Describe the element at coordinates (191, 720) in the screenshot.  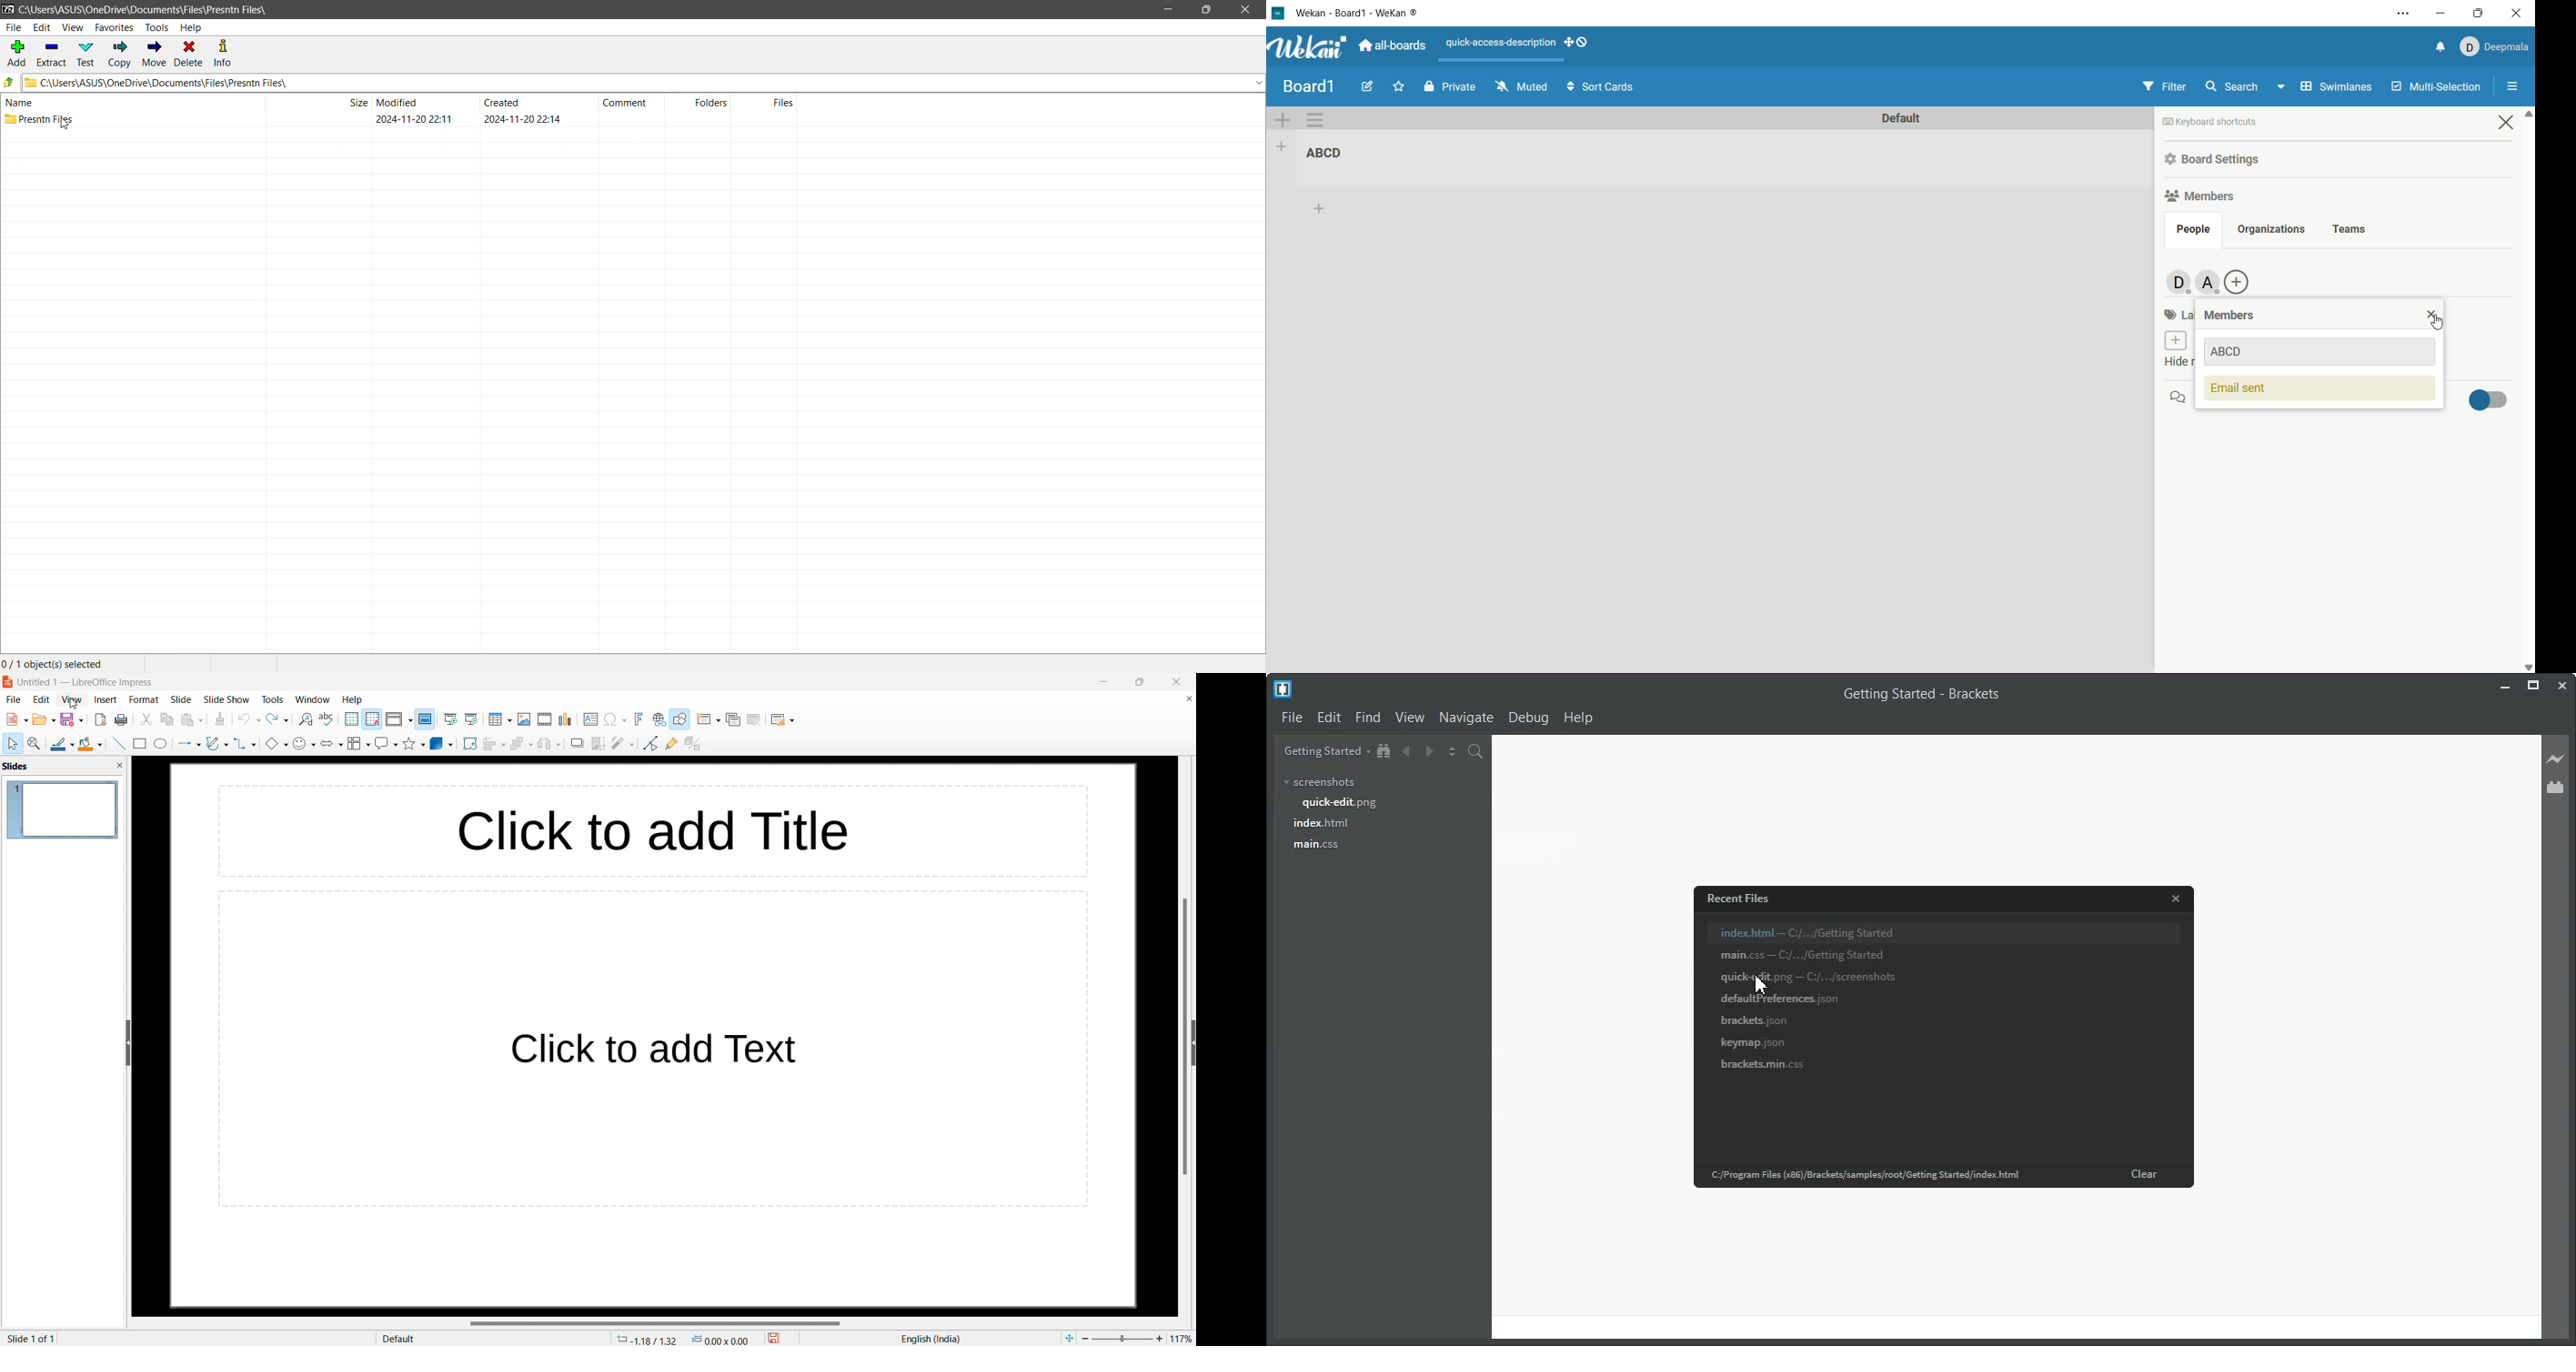
I see `paste` at that location.